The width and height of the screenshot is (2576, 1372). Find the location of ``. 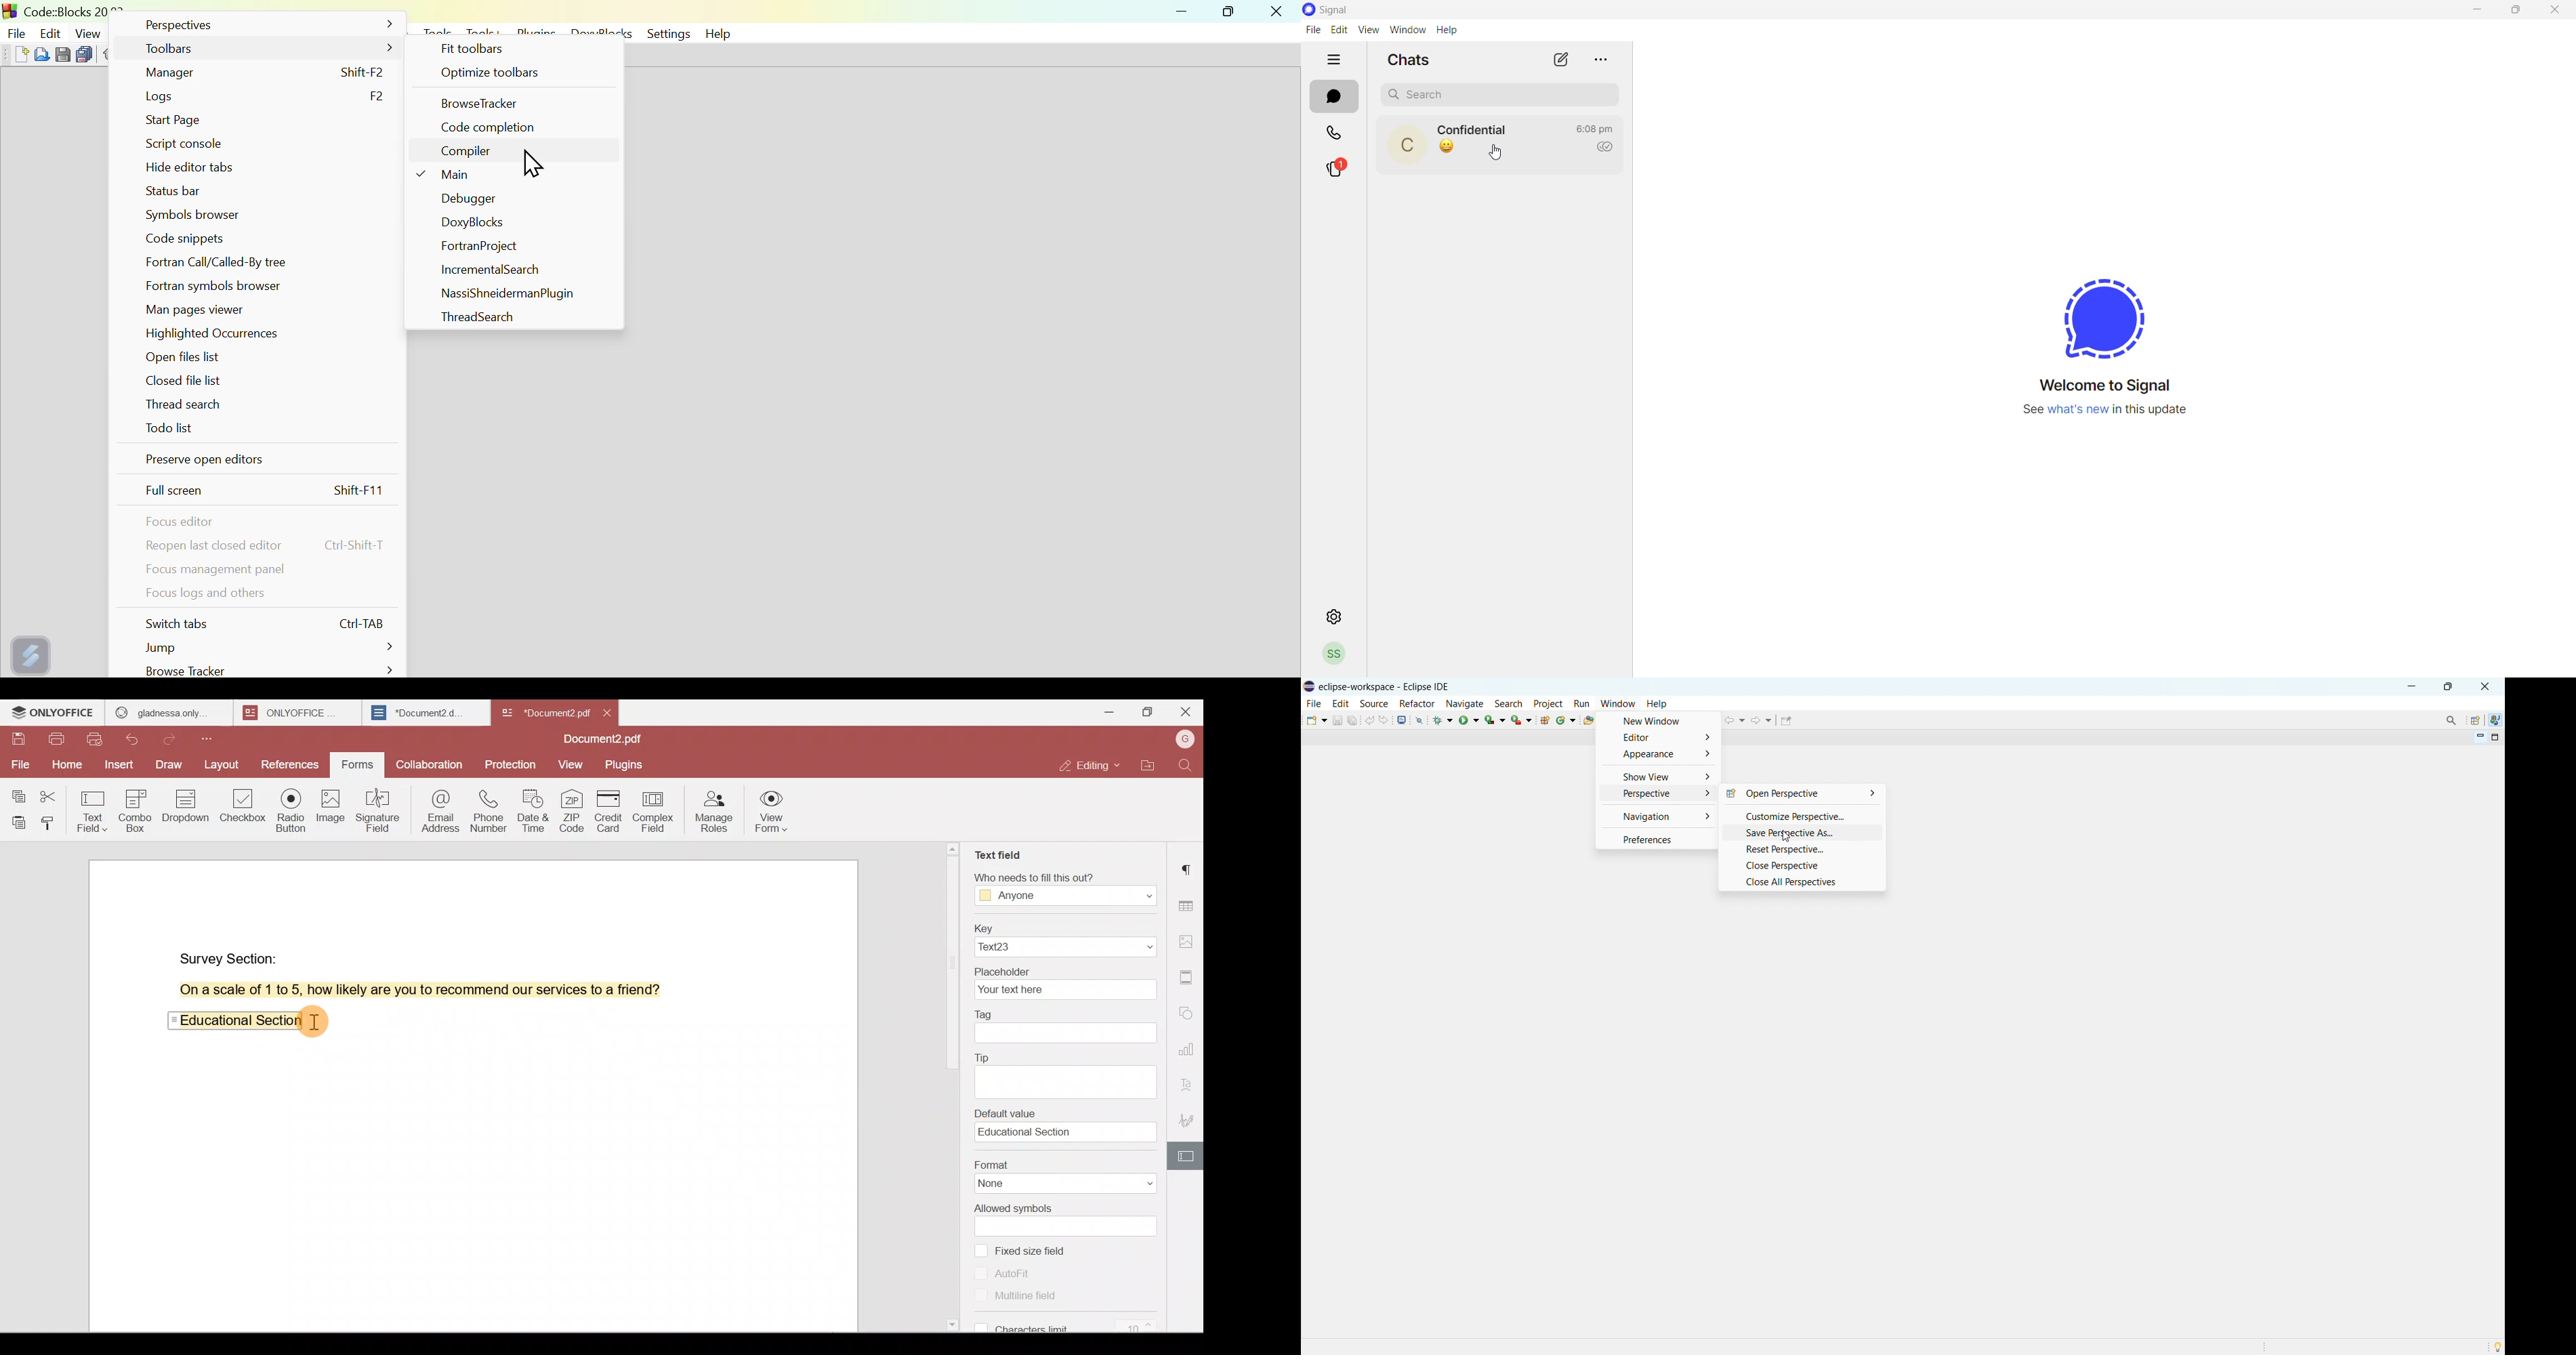

 is located at coordinates (63, 53).